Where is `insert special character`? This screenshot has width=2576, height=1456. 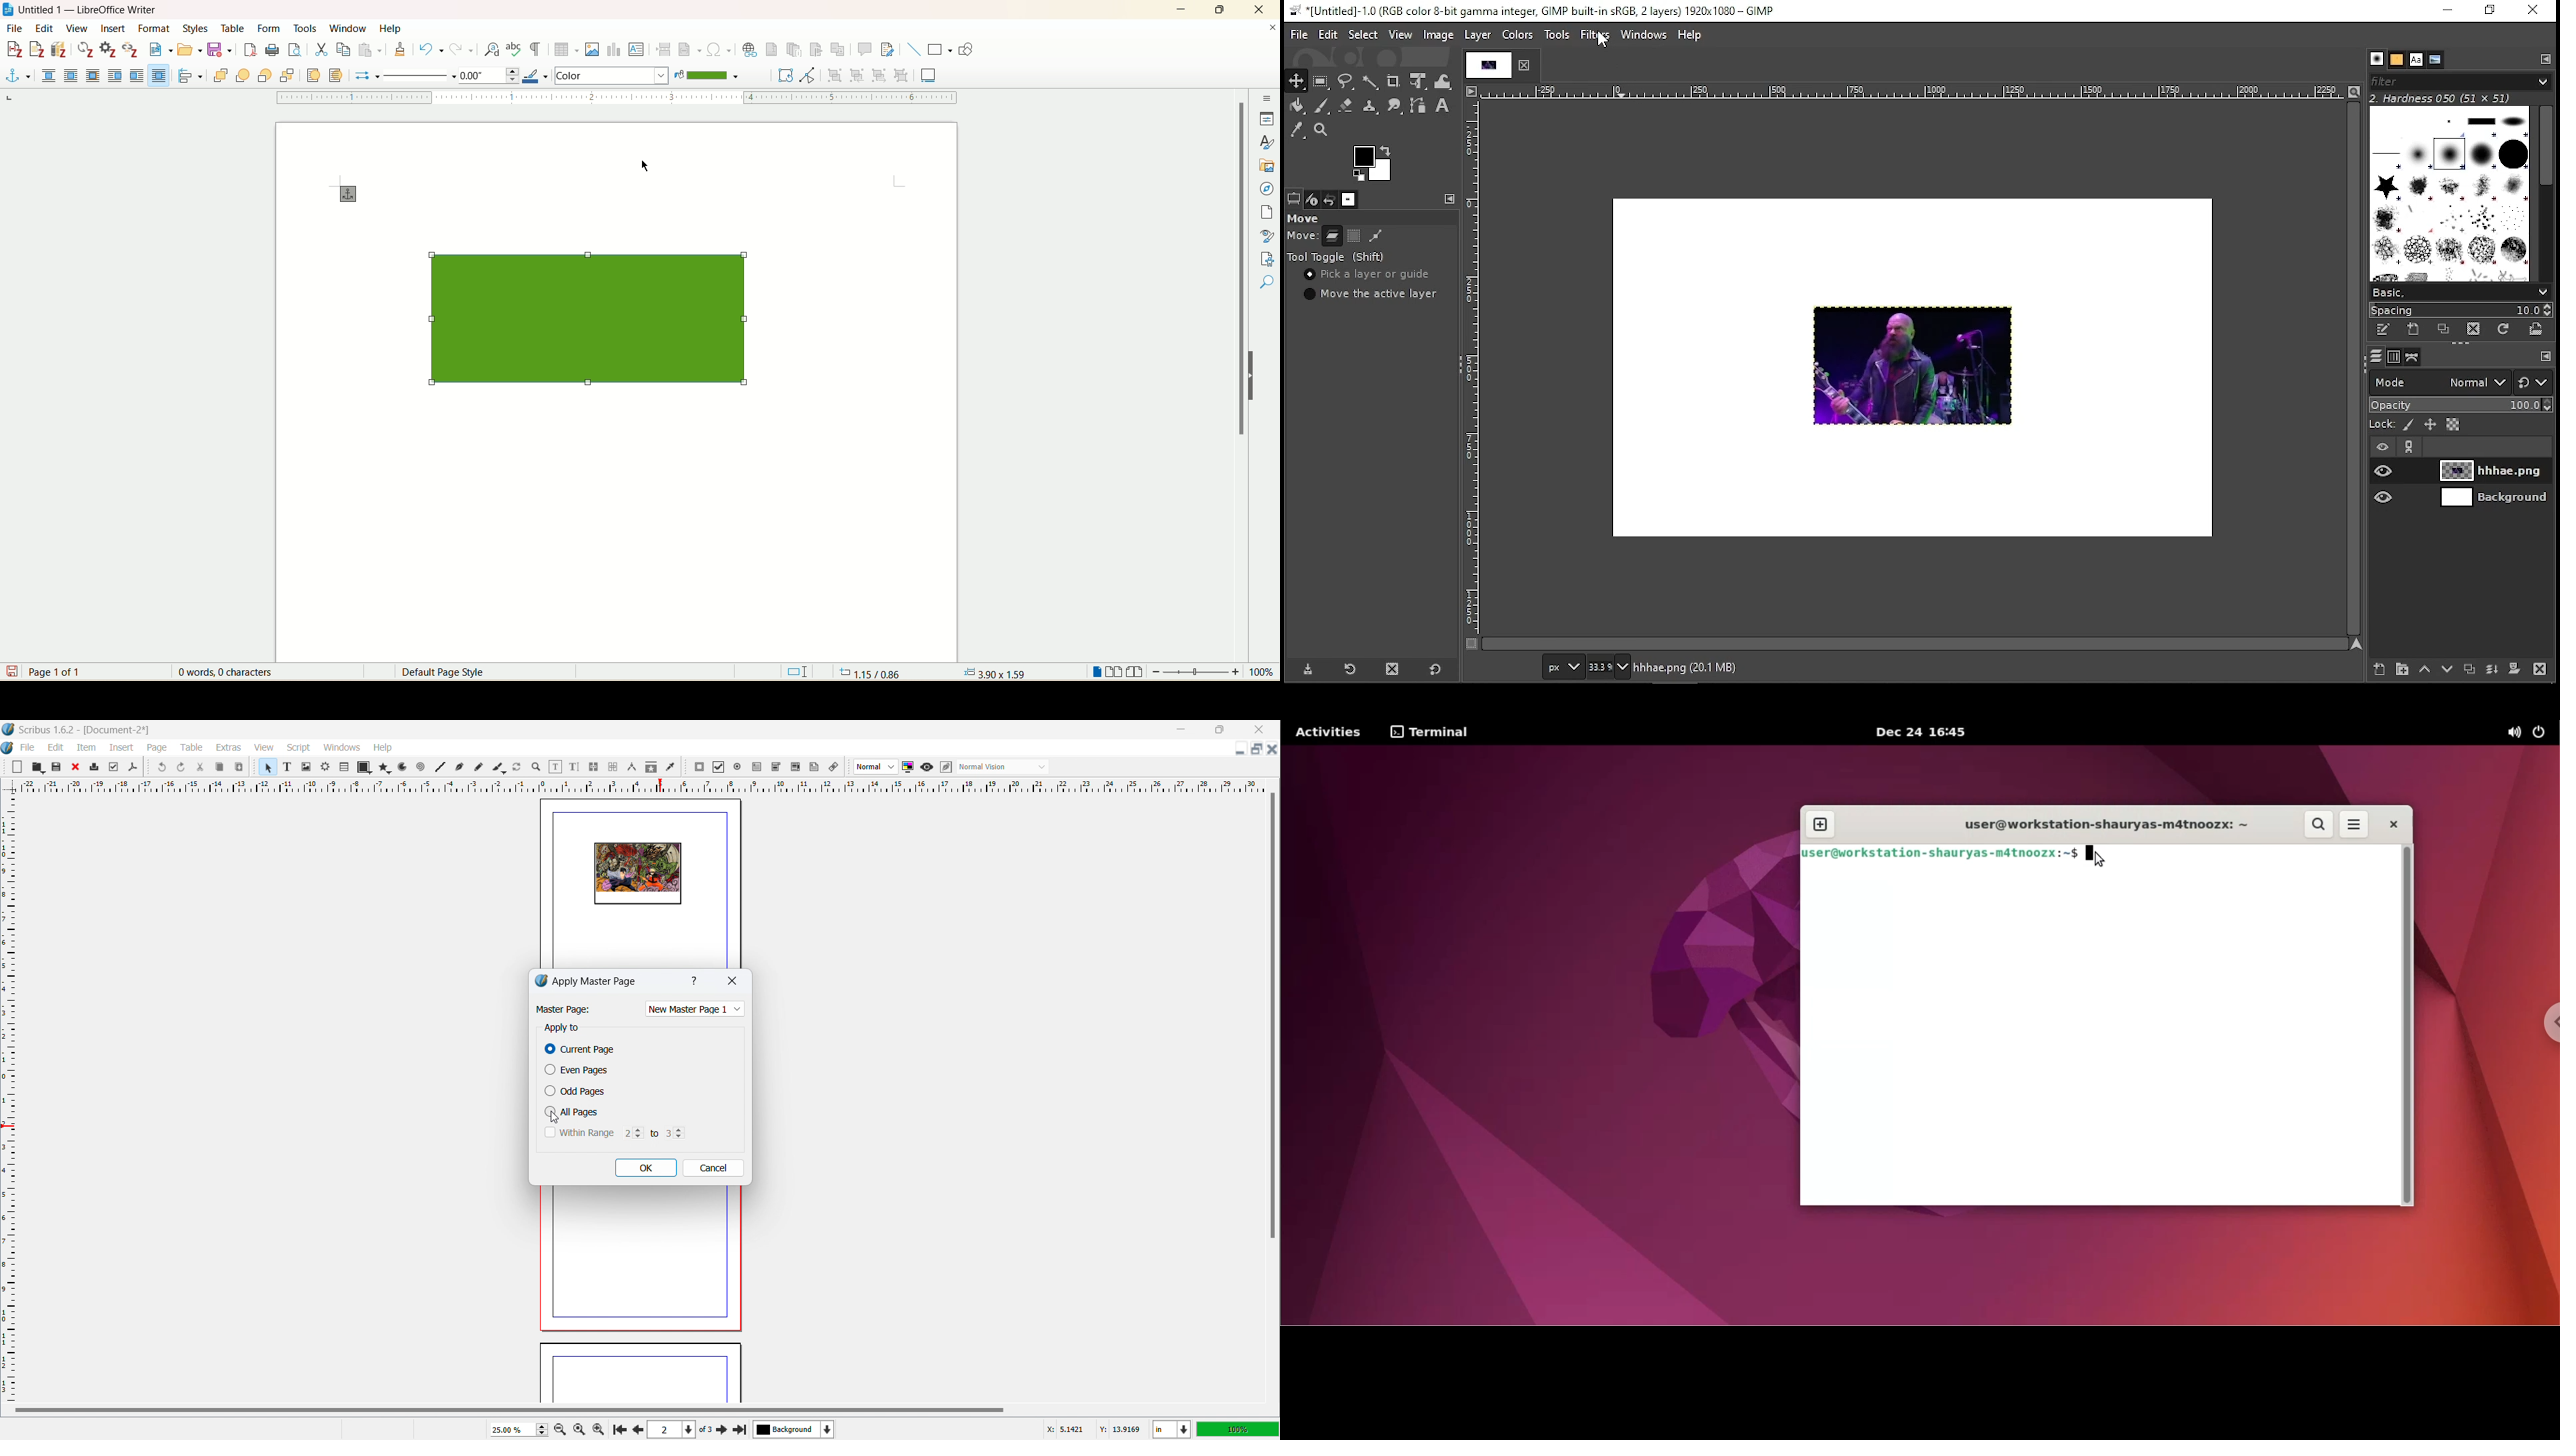 insert special character is located at coordinates (719, 49).